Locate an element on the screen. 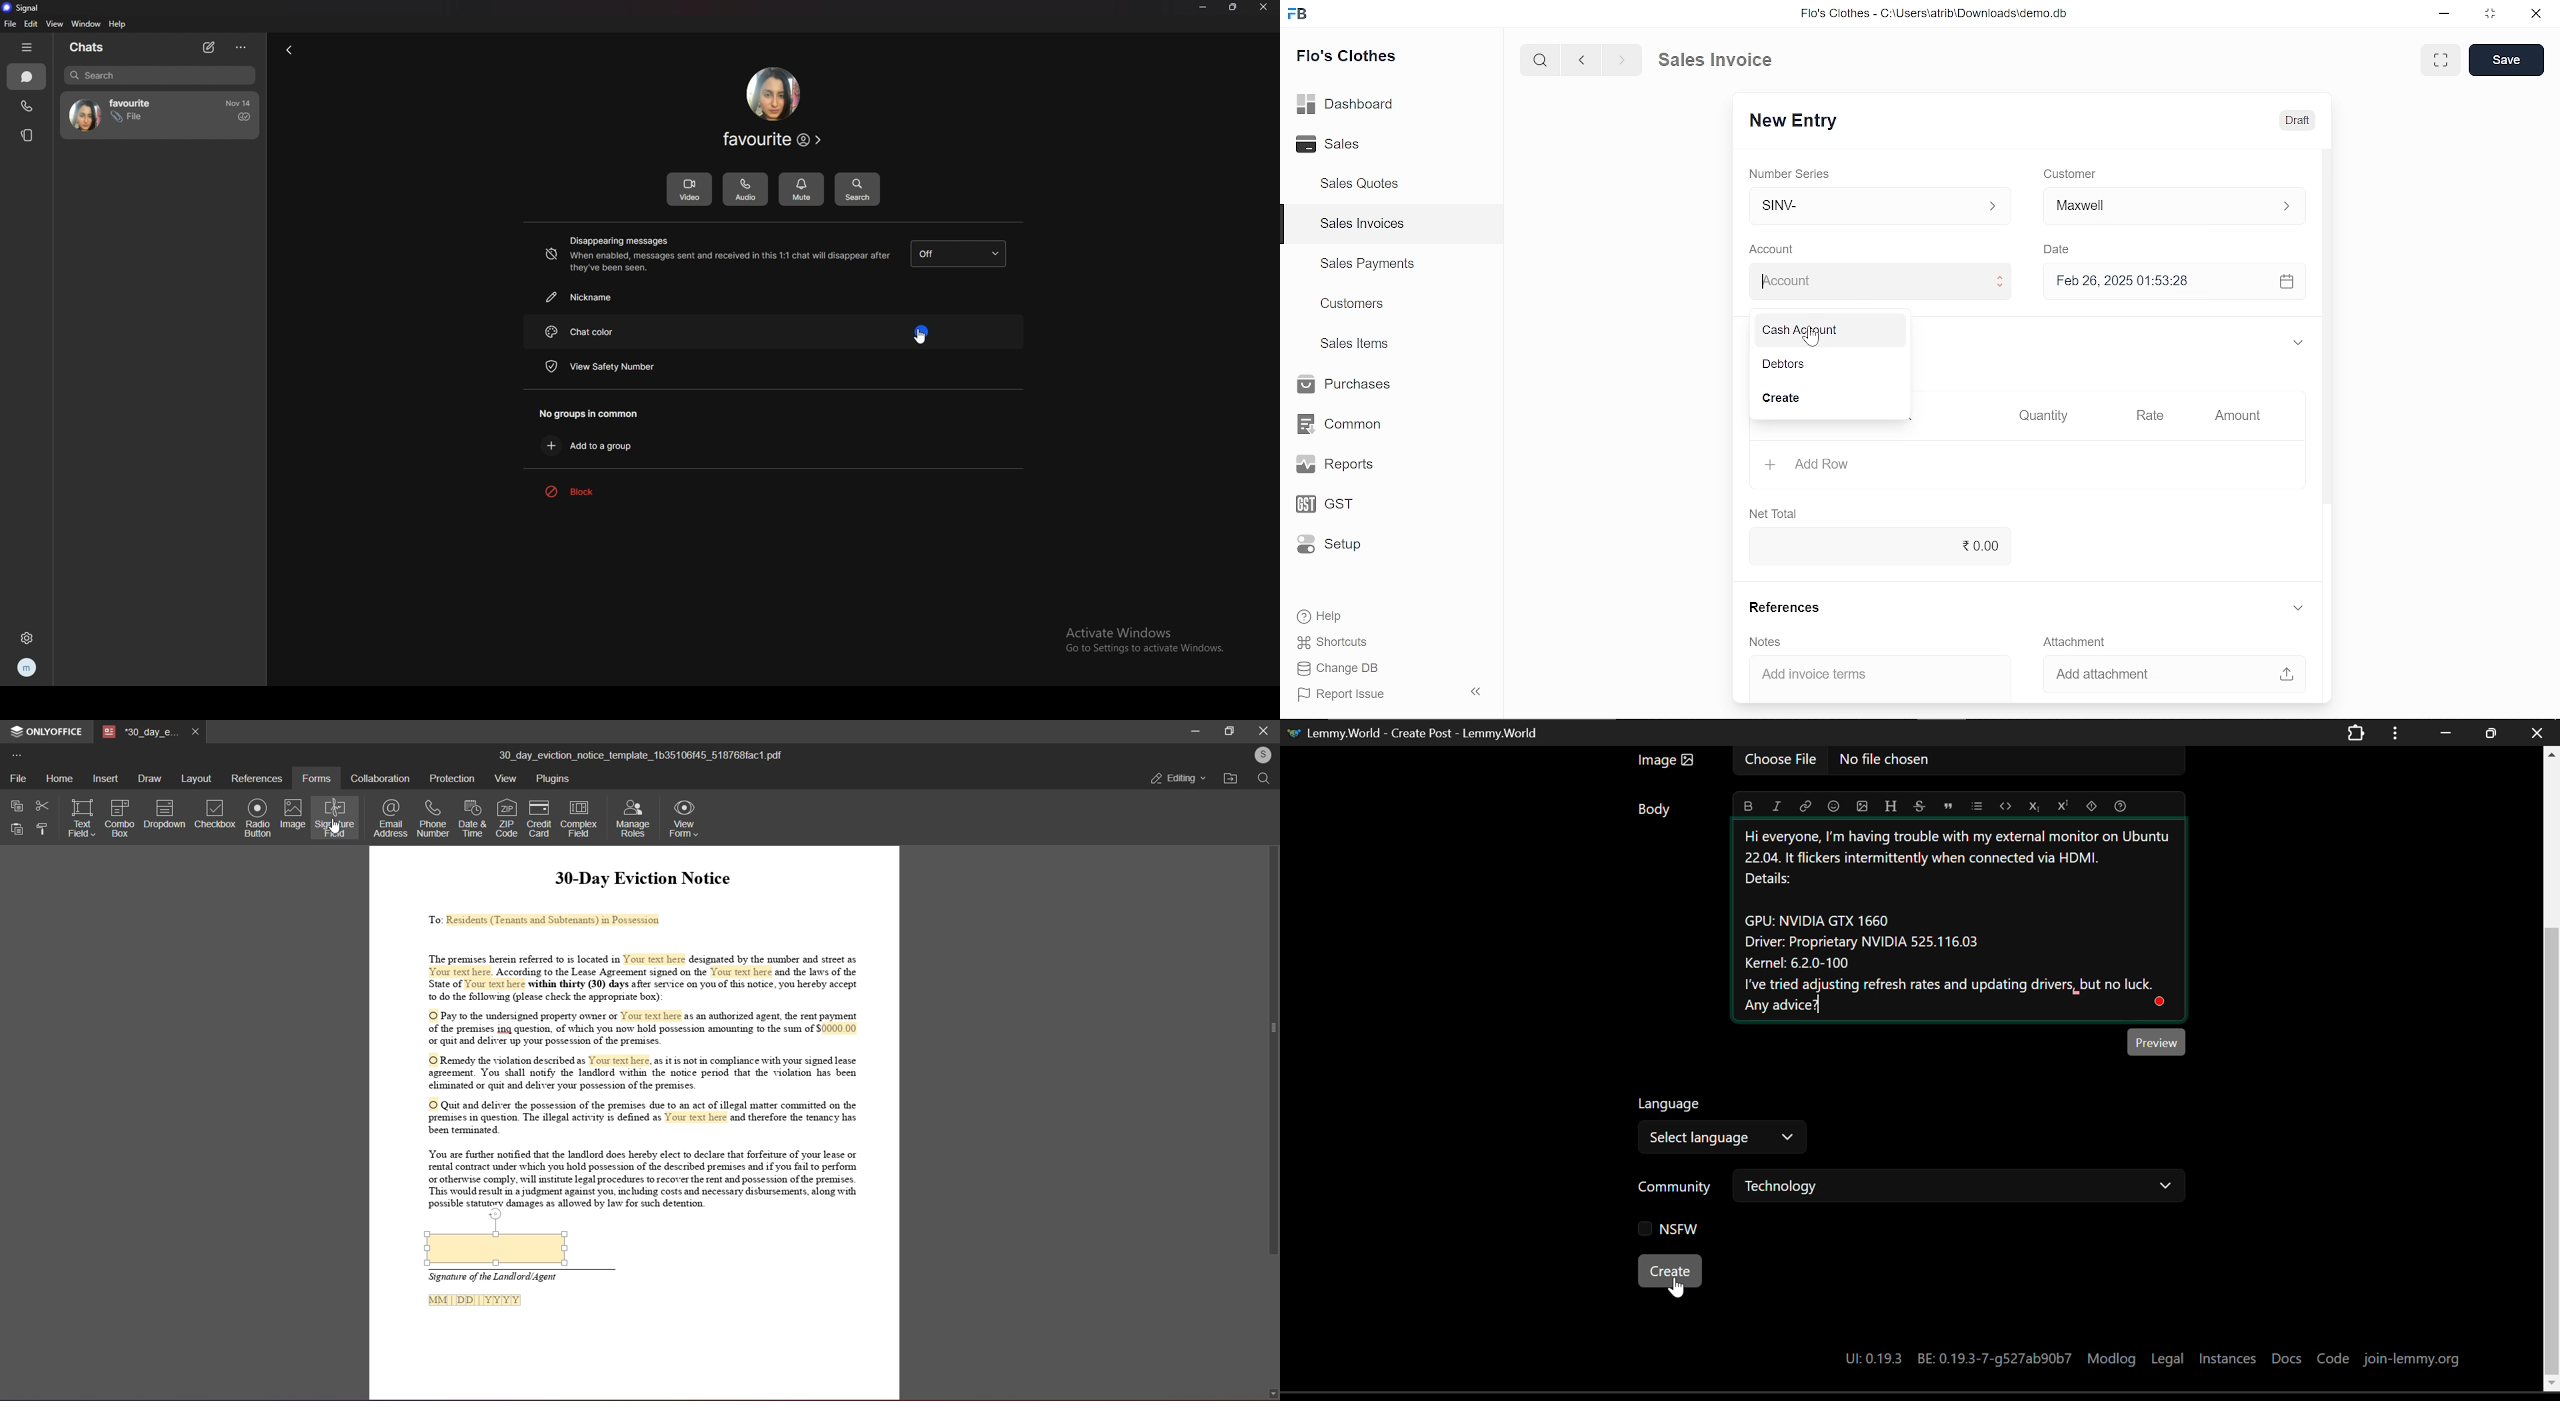 The width and height of the screenshot is (2576, 1428). SINV-  is located at coordinates (1875, 206).